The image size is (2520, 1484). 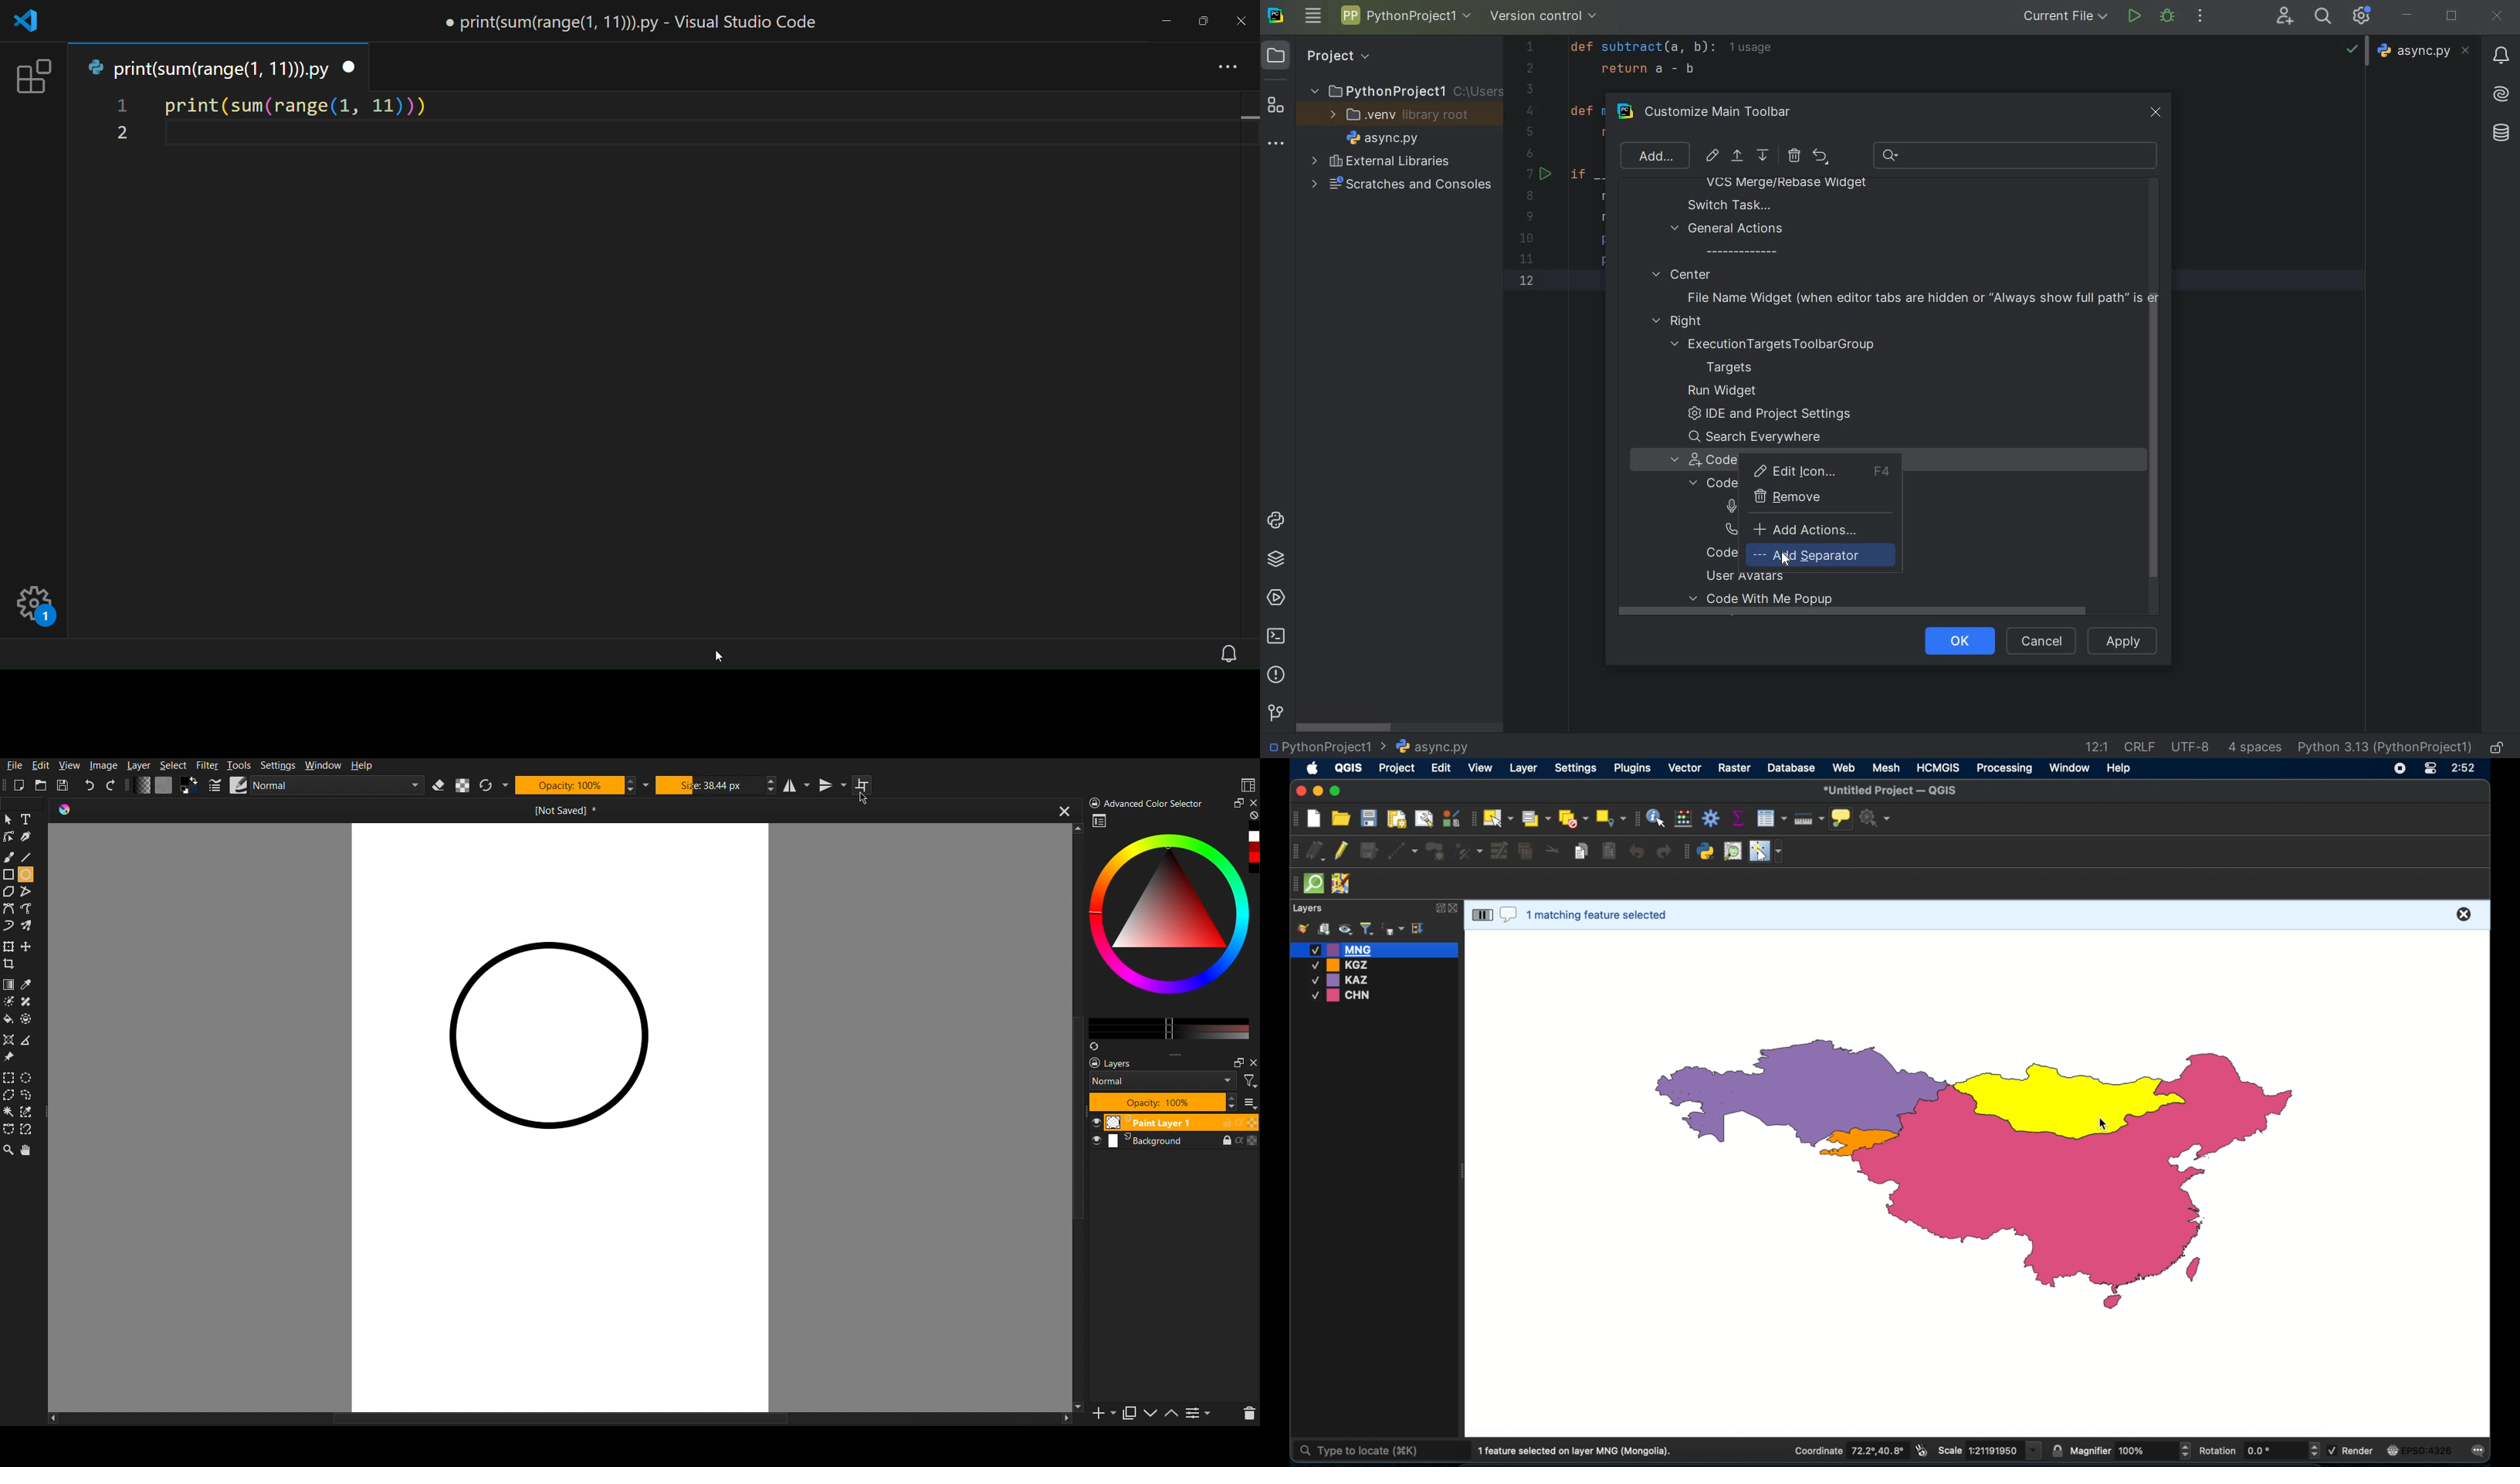 What do you see at coordinates (28, 926) in the screenshot?
I see `Curve free shape` at bounding box center [28, 926].